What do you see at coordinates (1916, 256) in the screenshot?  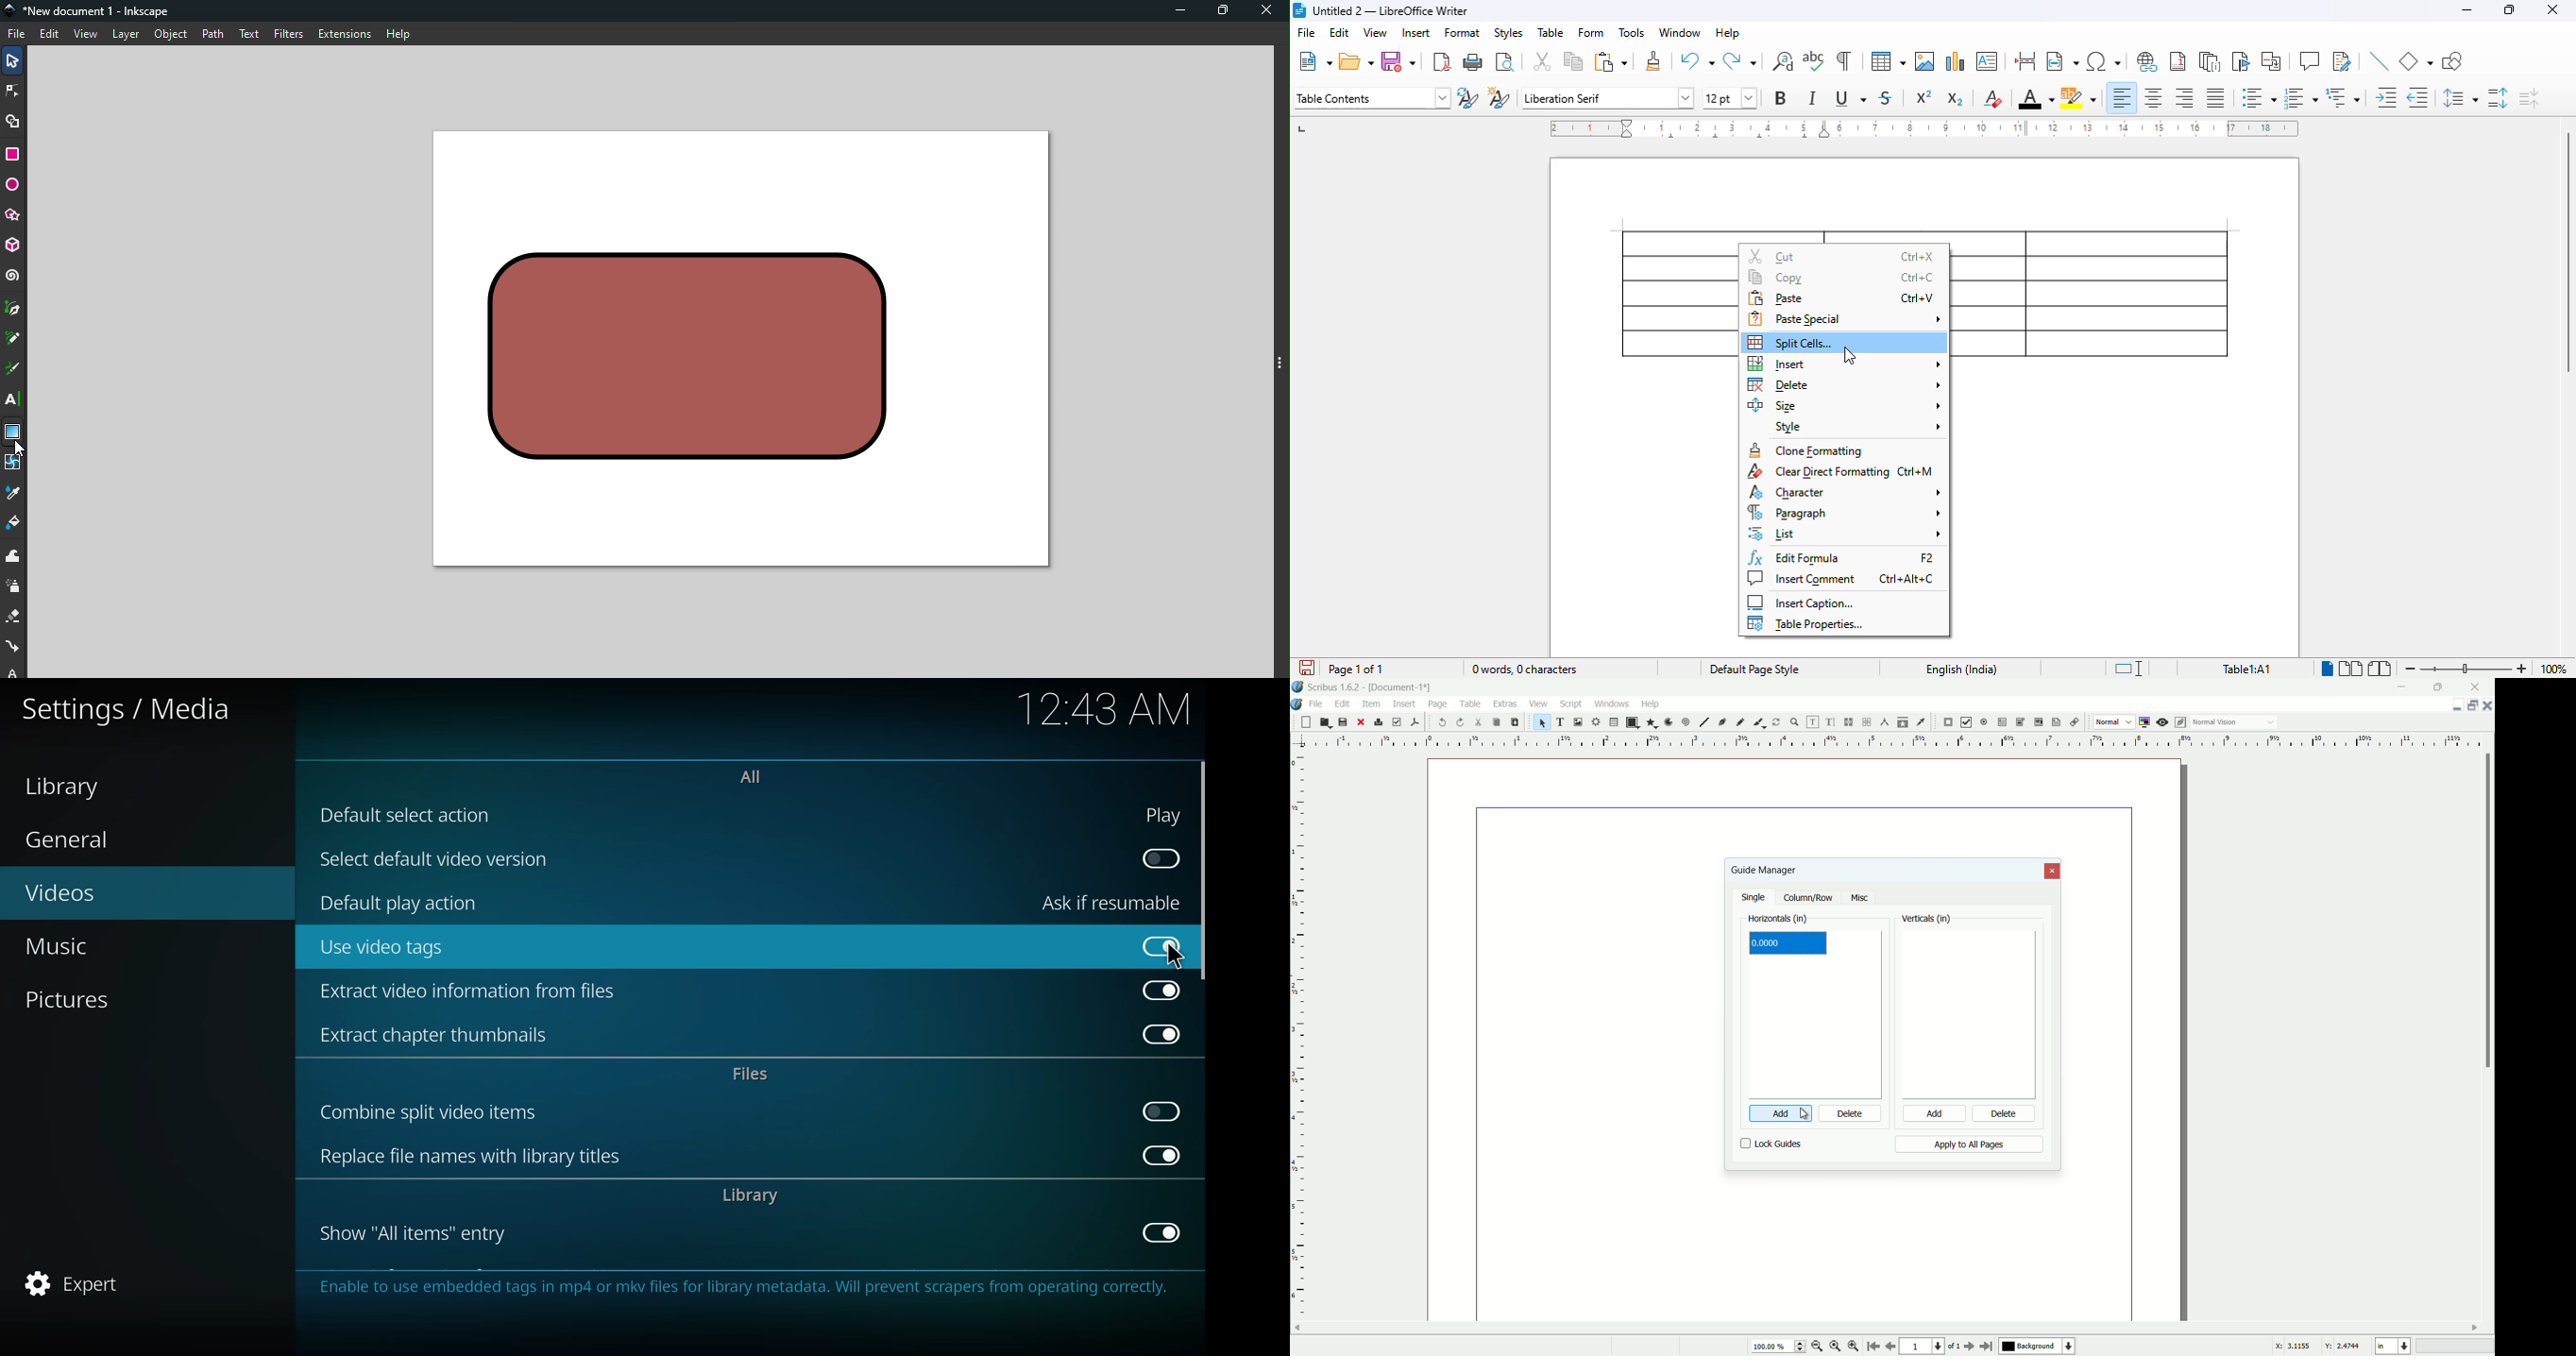 I see `shortcut for cut` at bounding box center [1916, 256].